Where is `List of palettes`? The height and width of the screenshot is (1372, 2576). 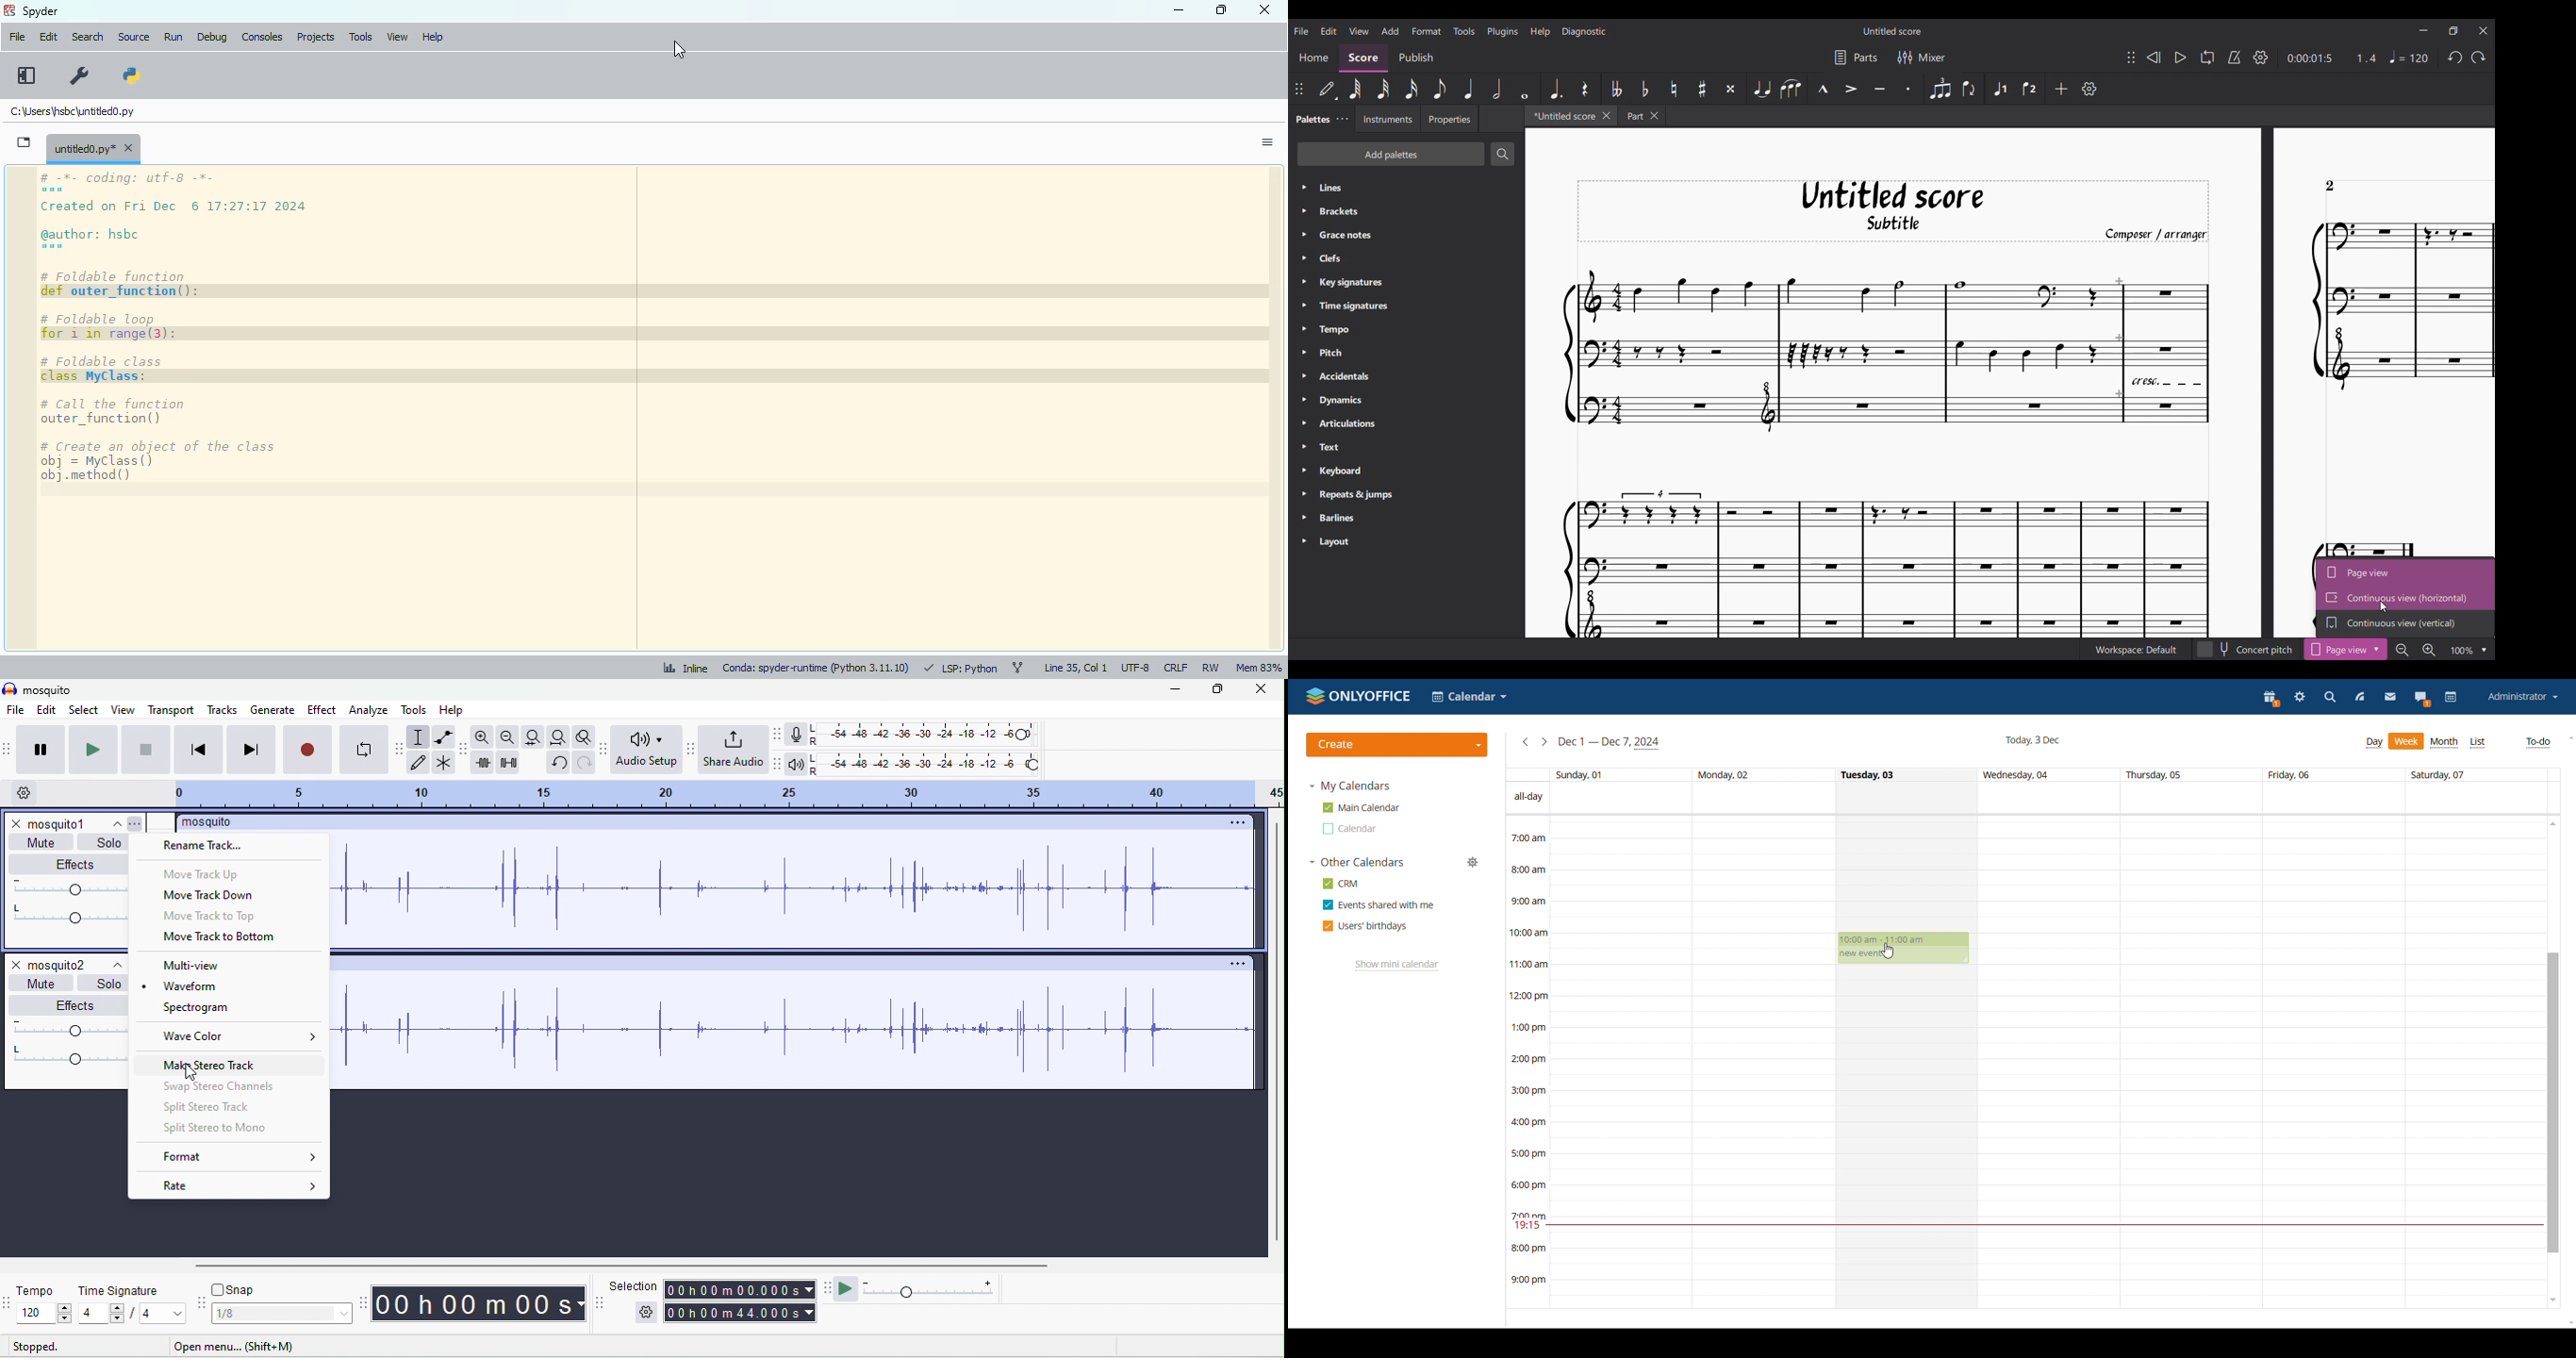 List of palettes is located at coordinates (1419, 366).